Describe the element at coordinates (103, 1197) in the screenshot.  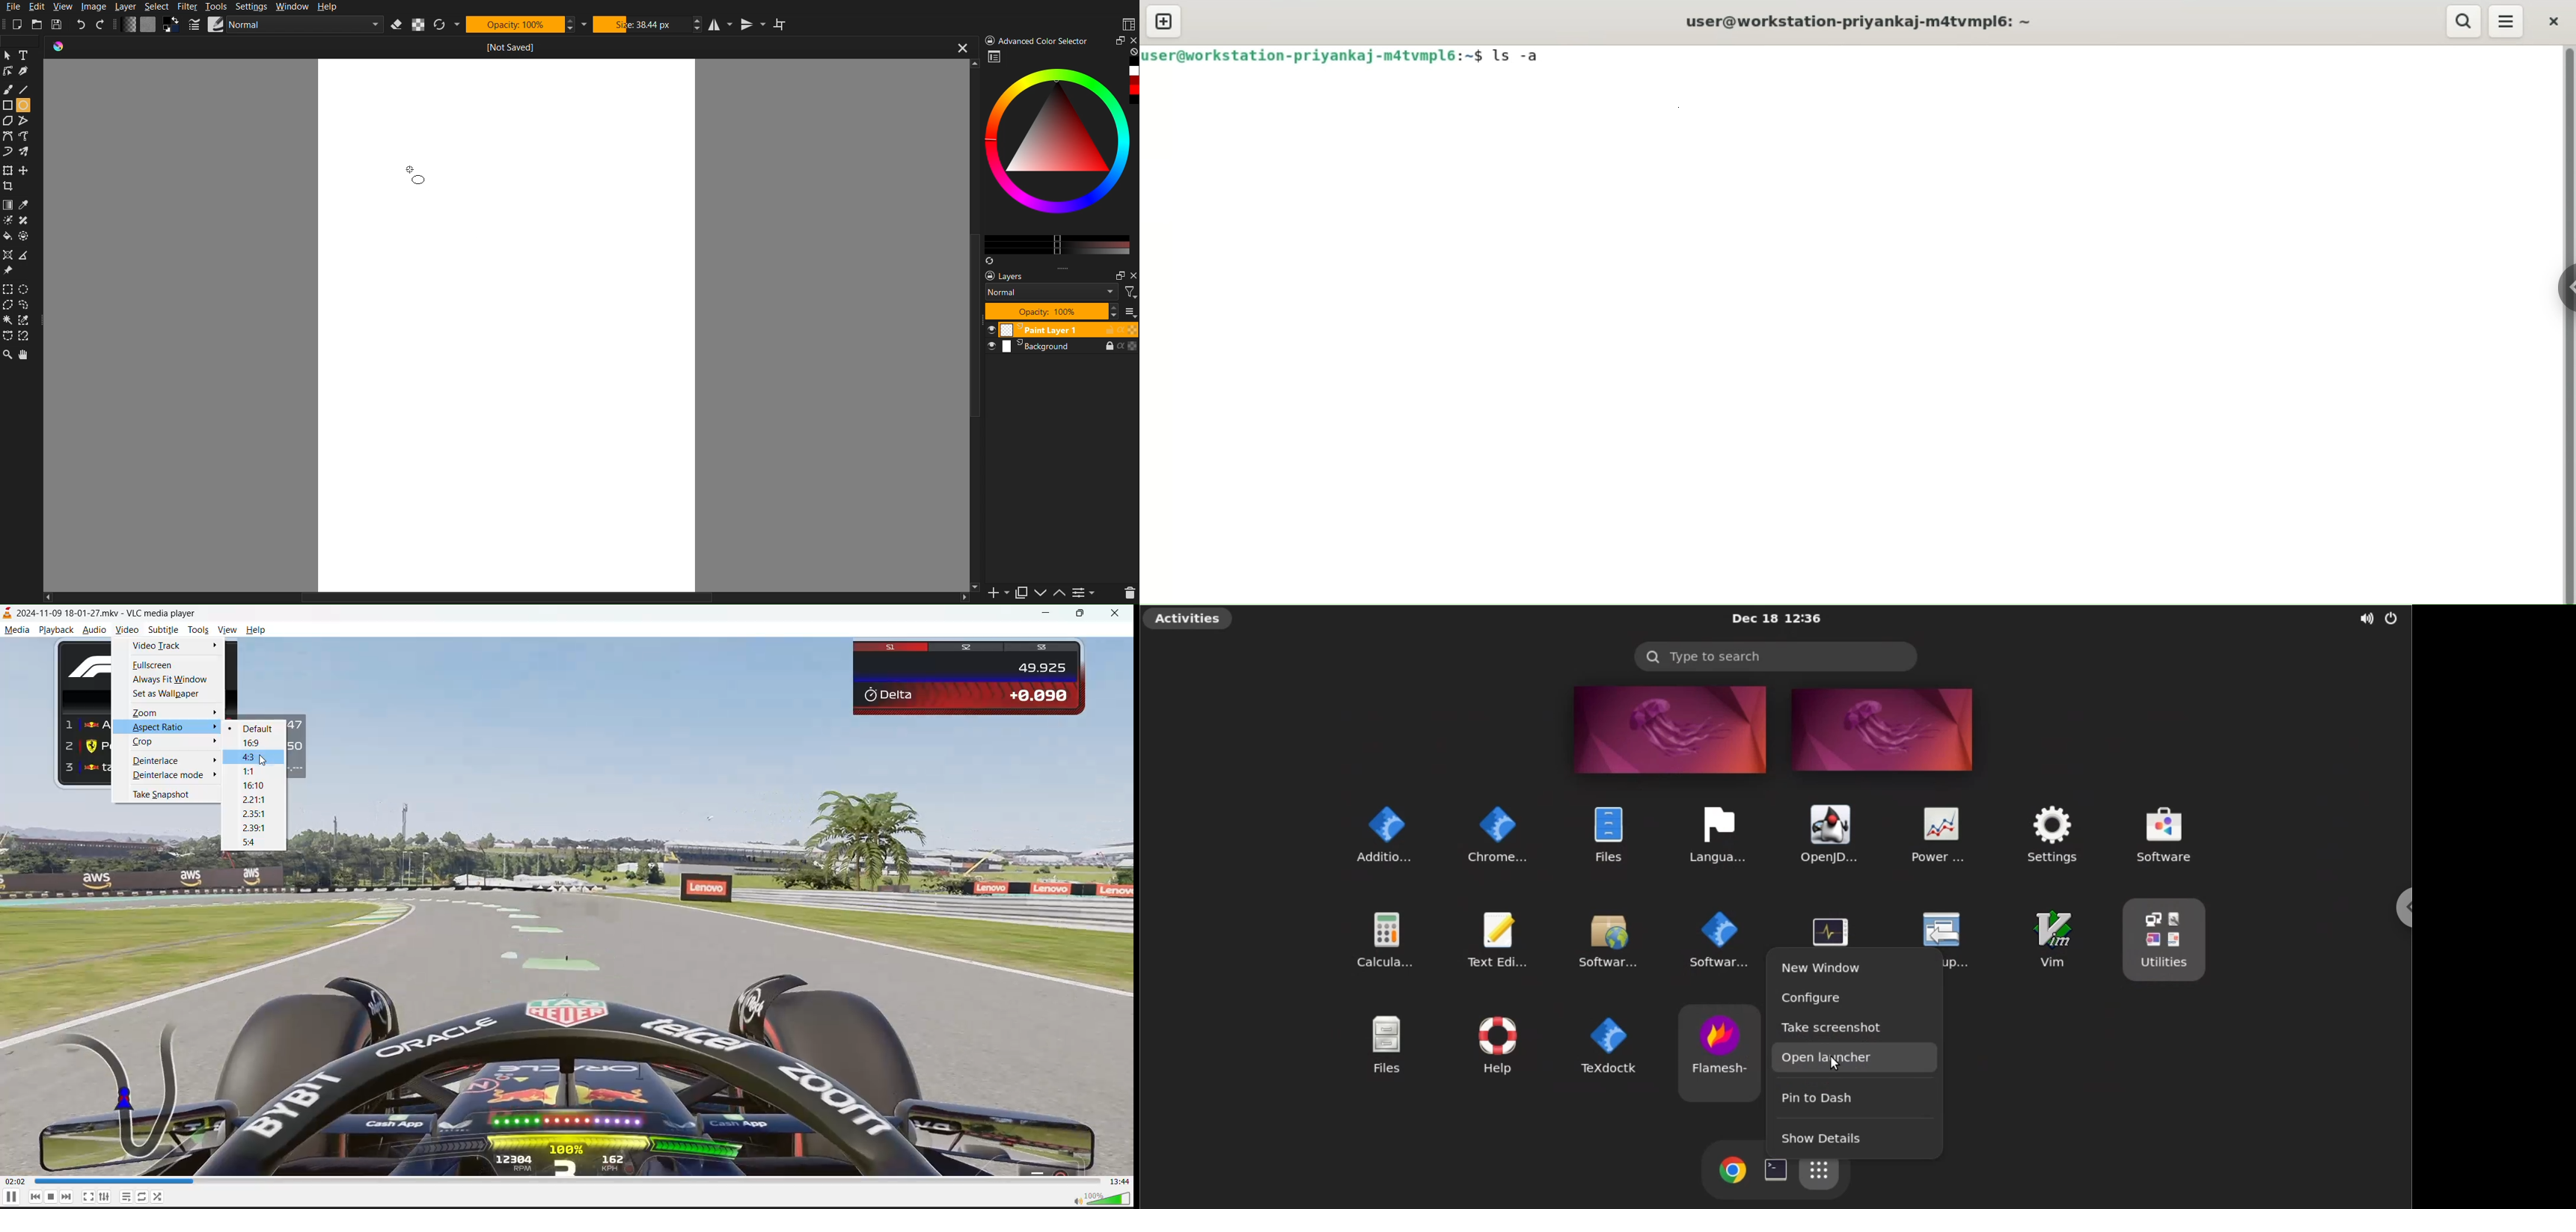
I see `settings` at that location.